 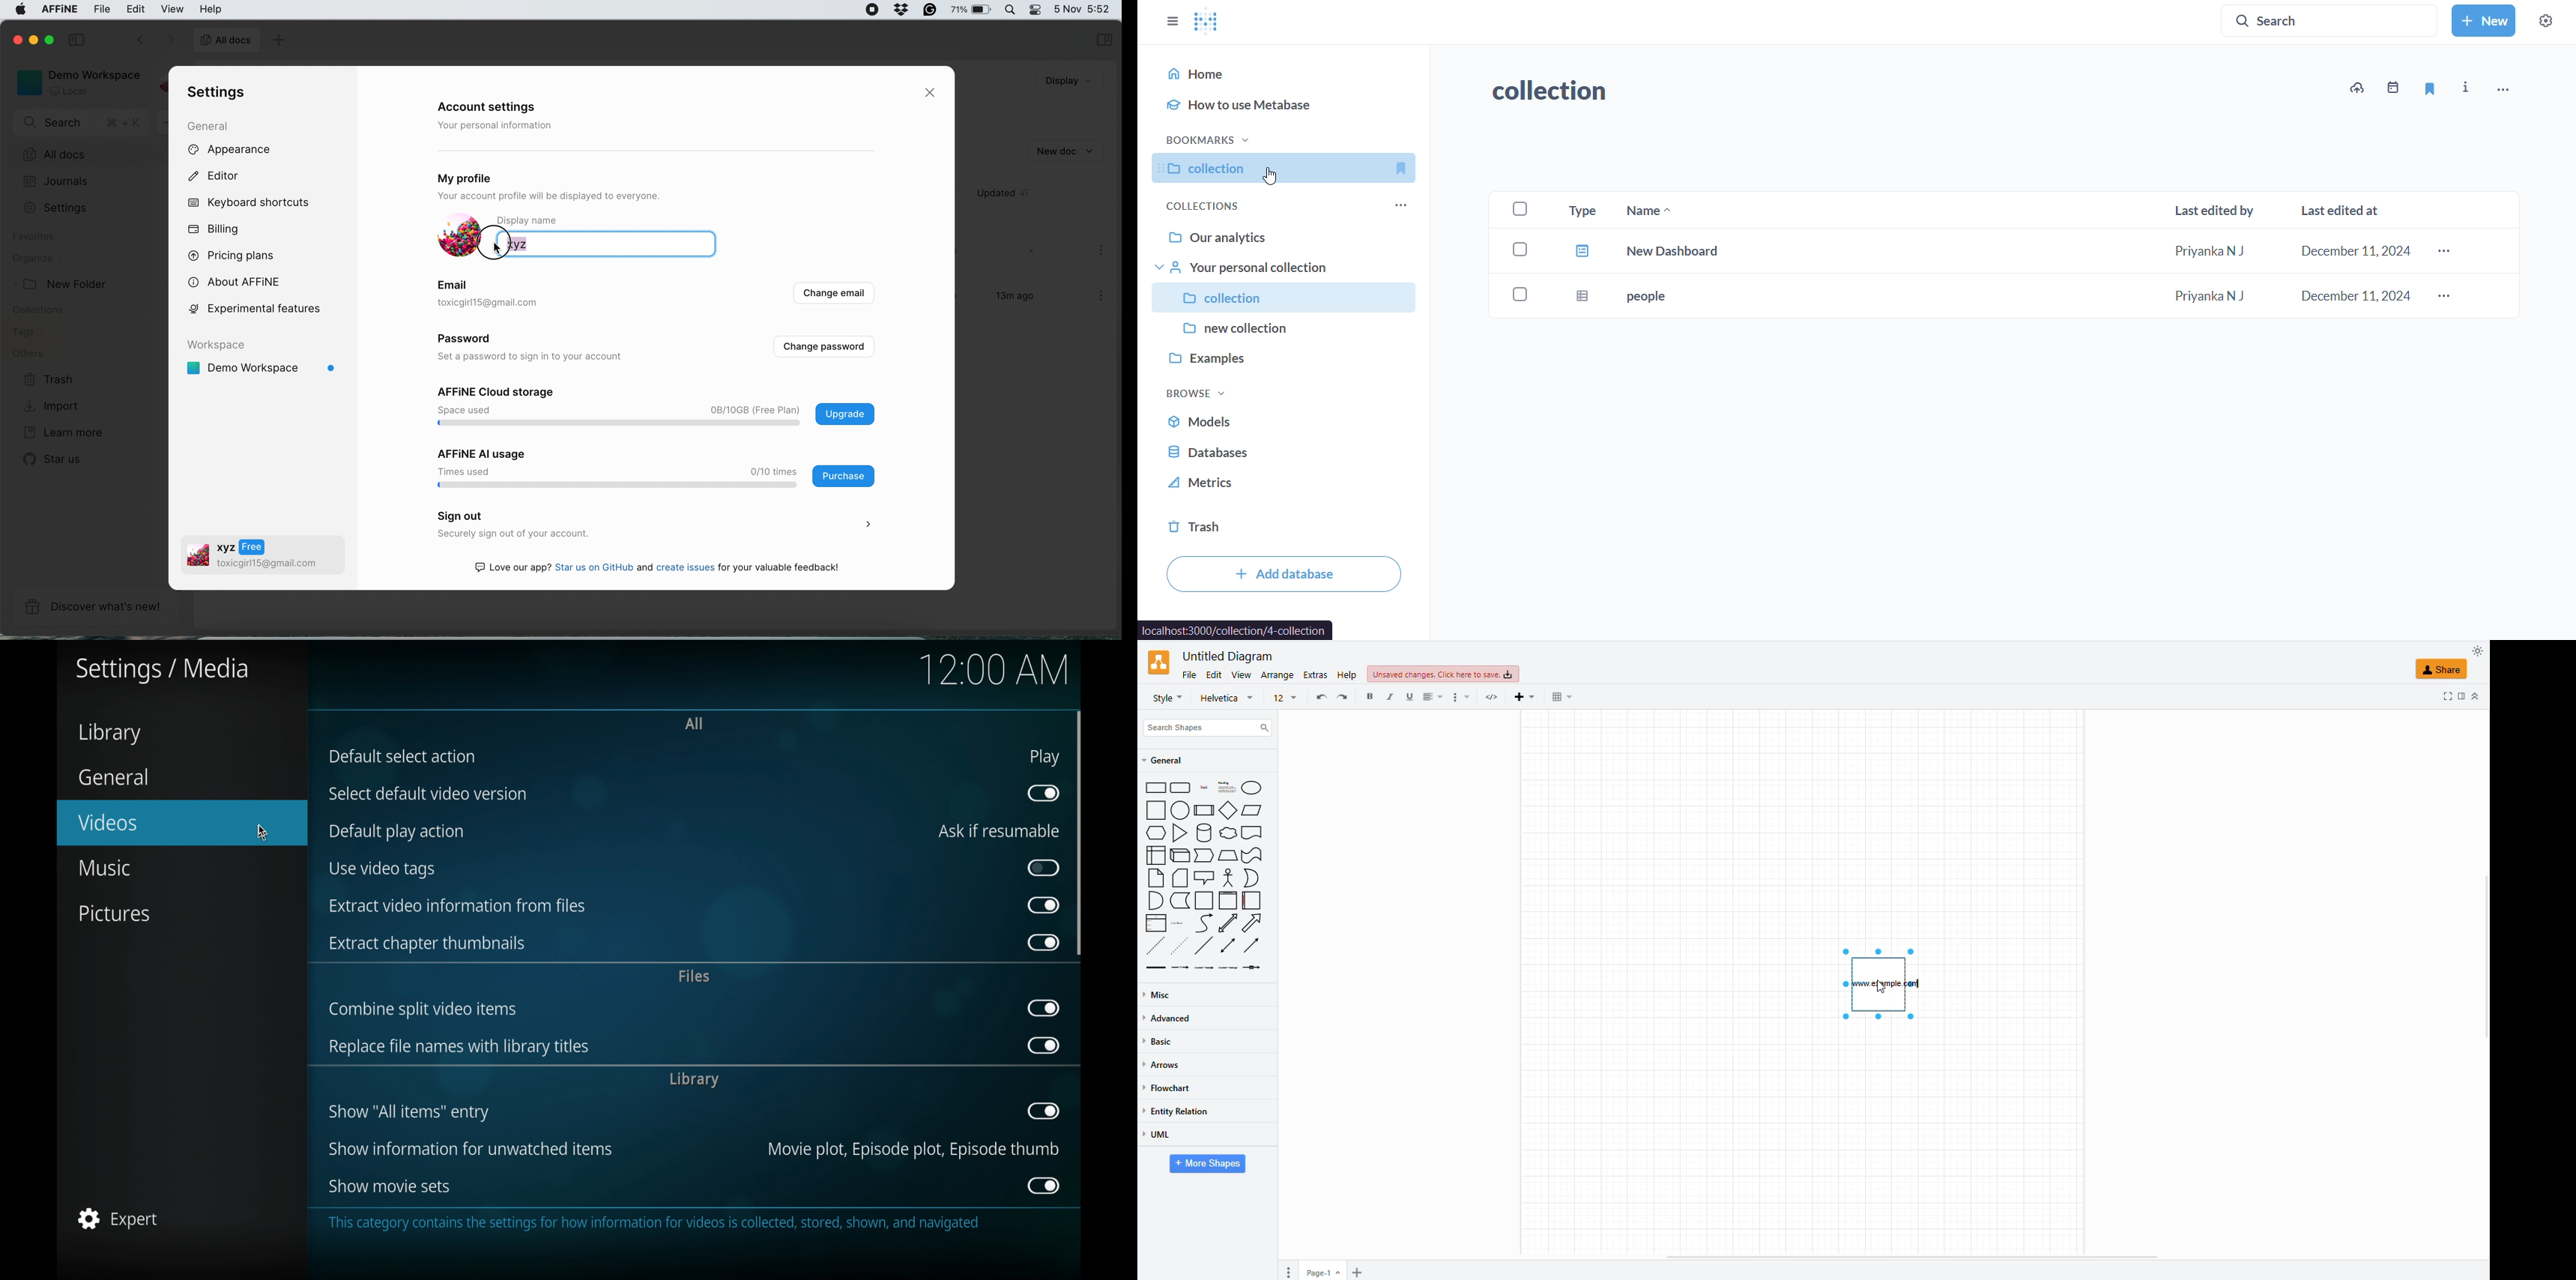 I want to click on library, so click(x=694, y=1080).